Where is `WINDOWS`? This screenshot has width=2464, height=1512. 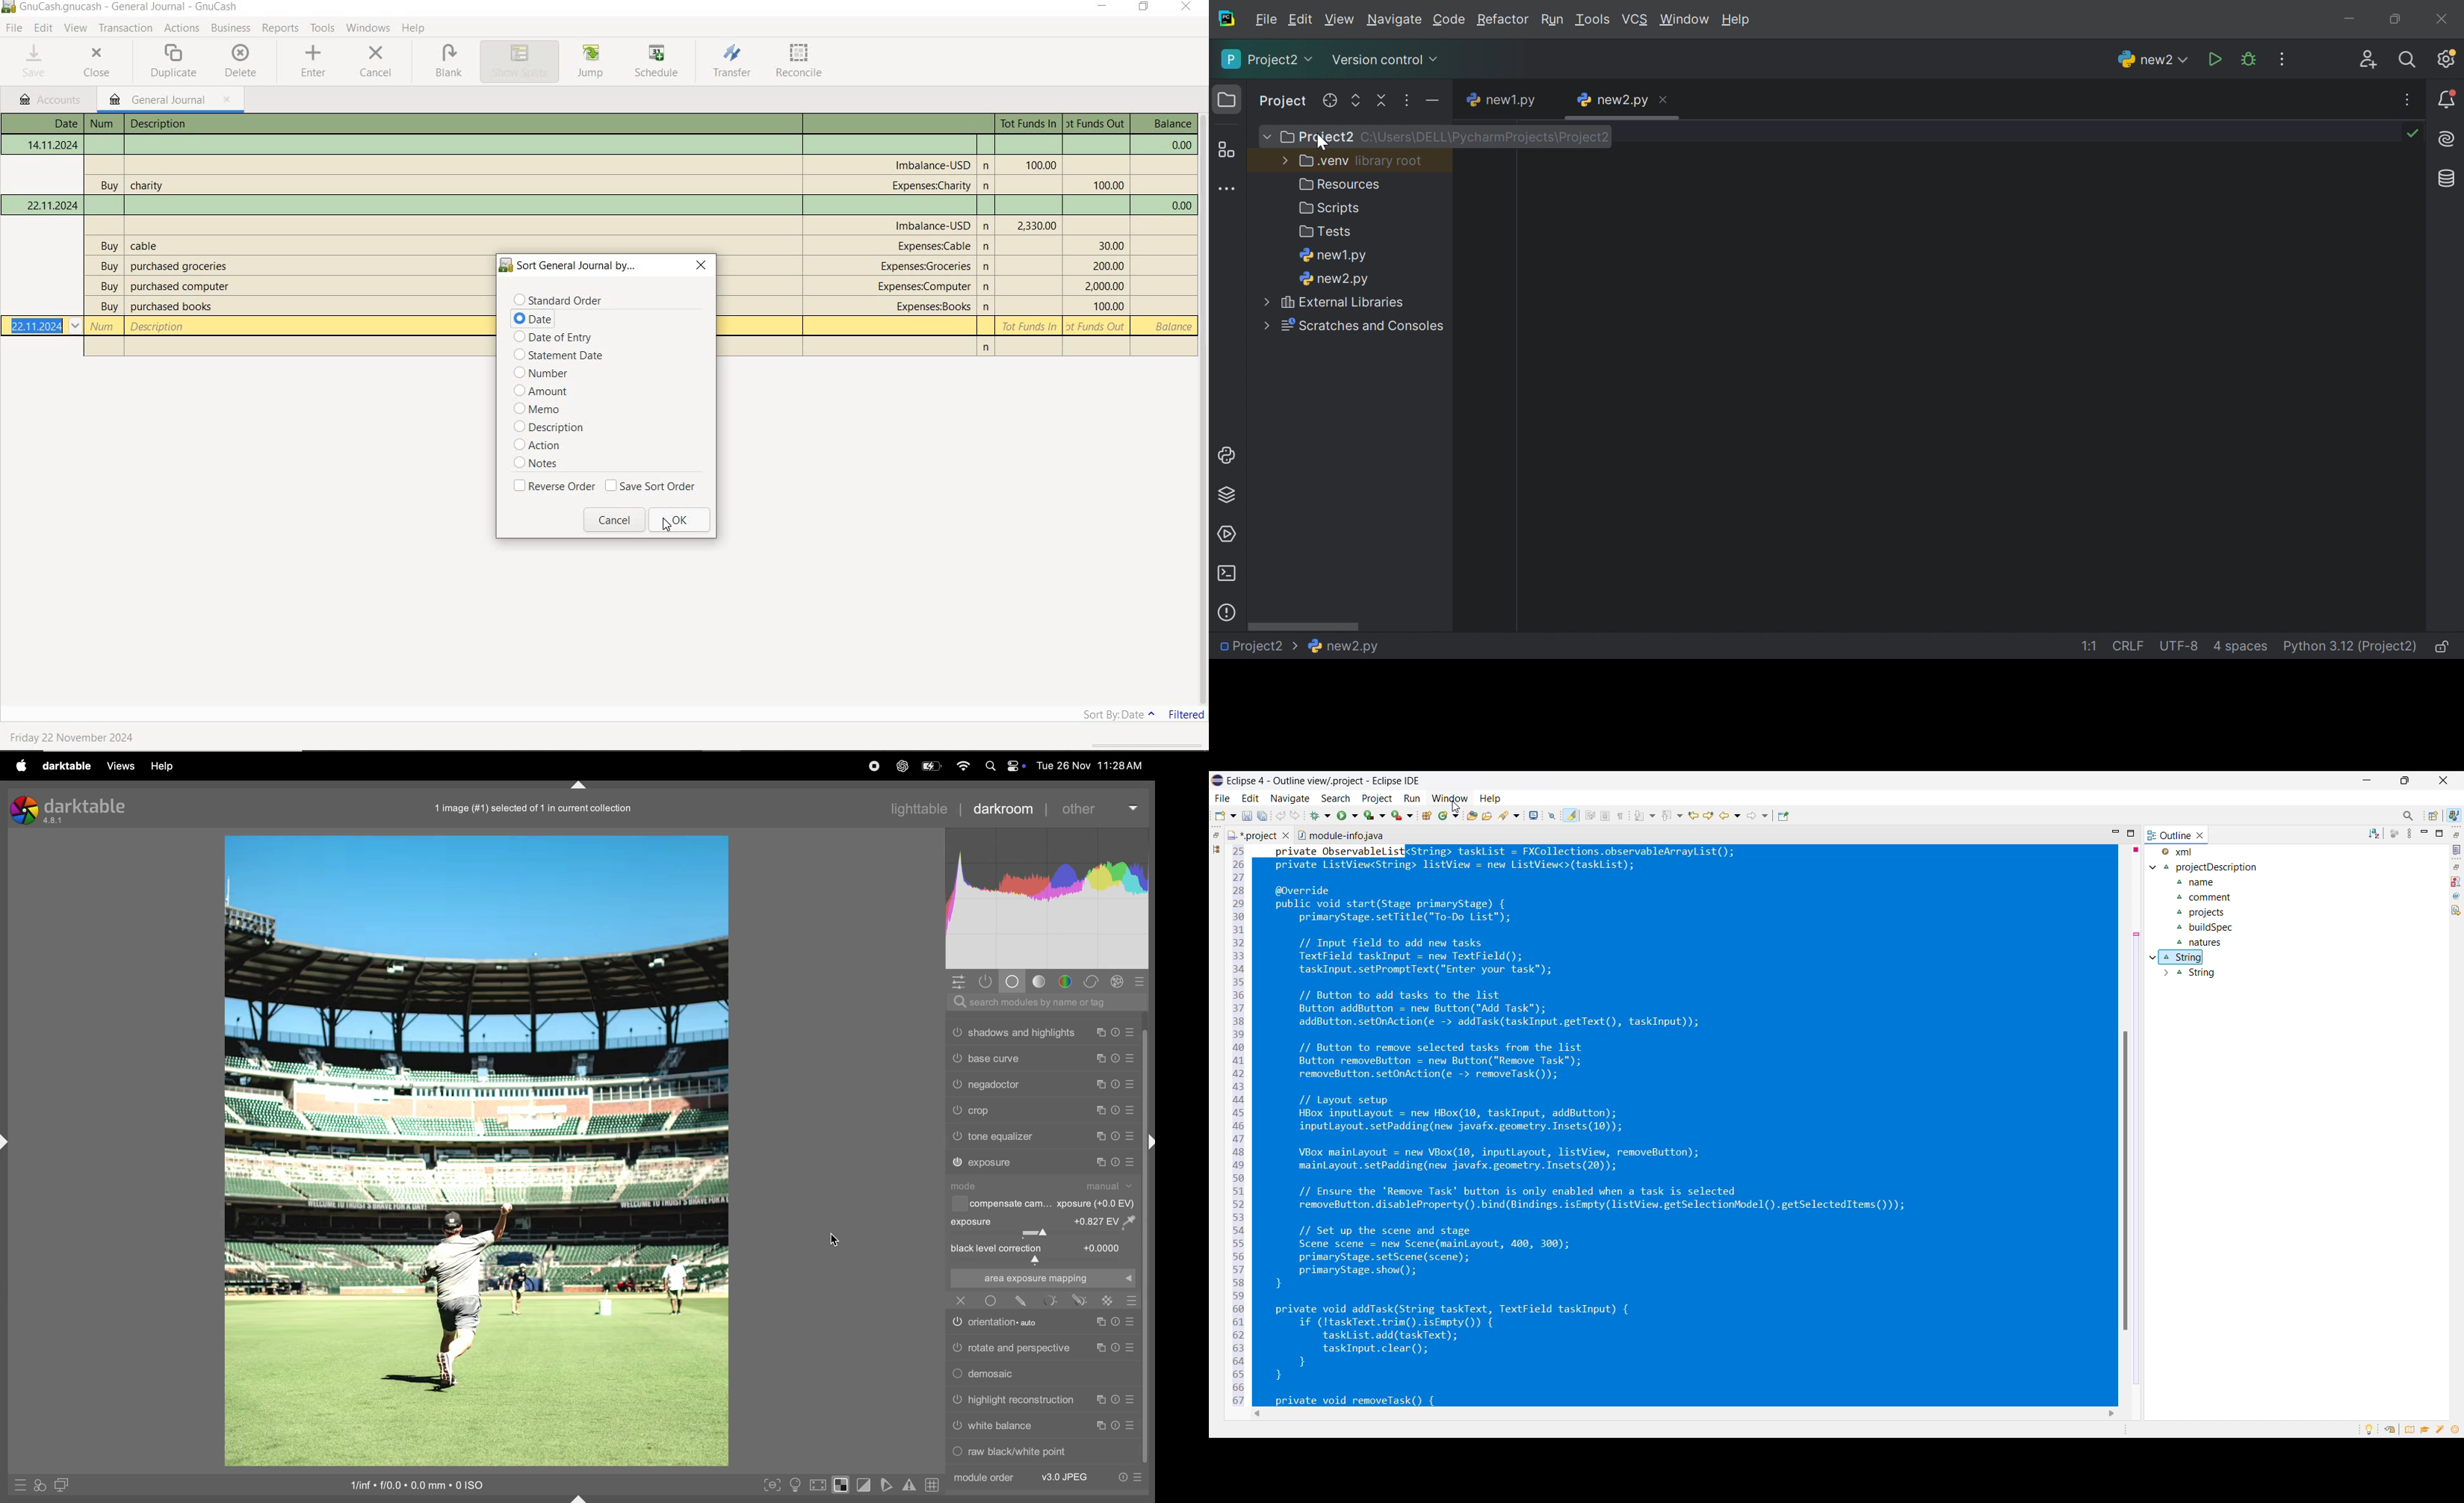
WINDOWS is located at coordinates (369, 28).